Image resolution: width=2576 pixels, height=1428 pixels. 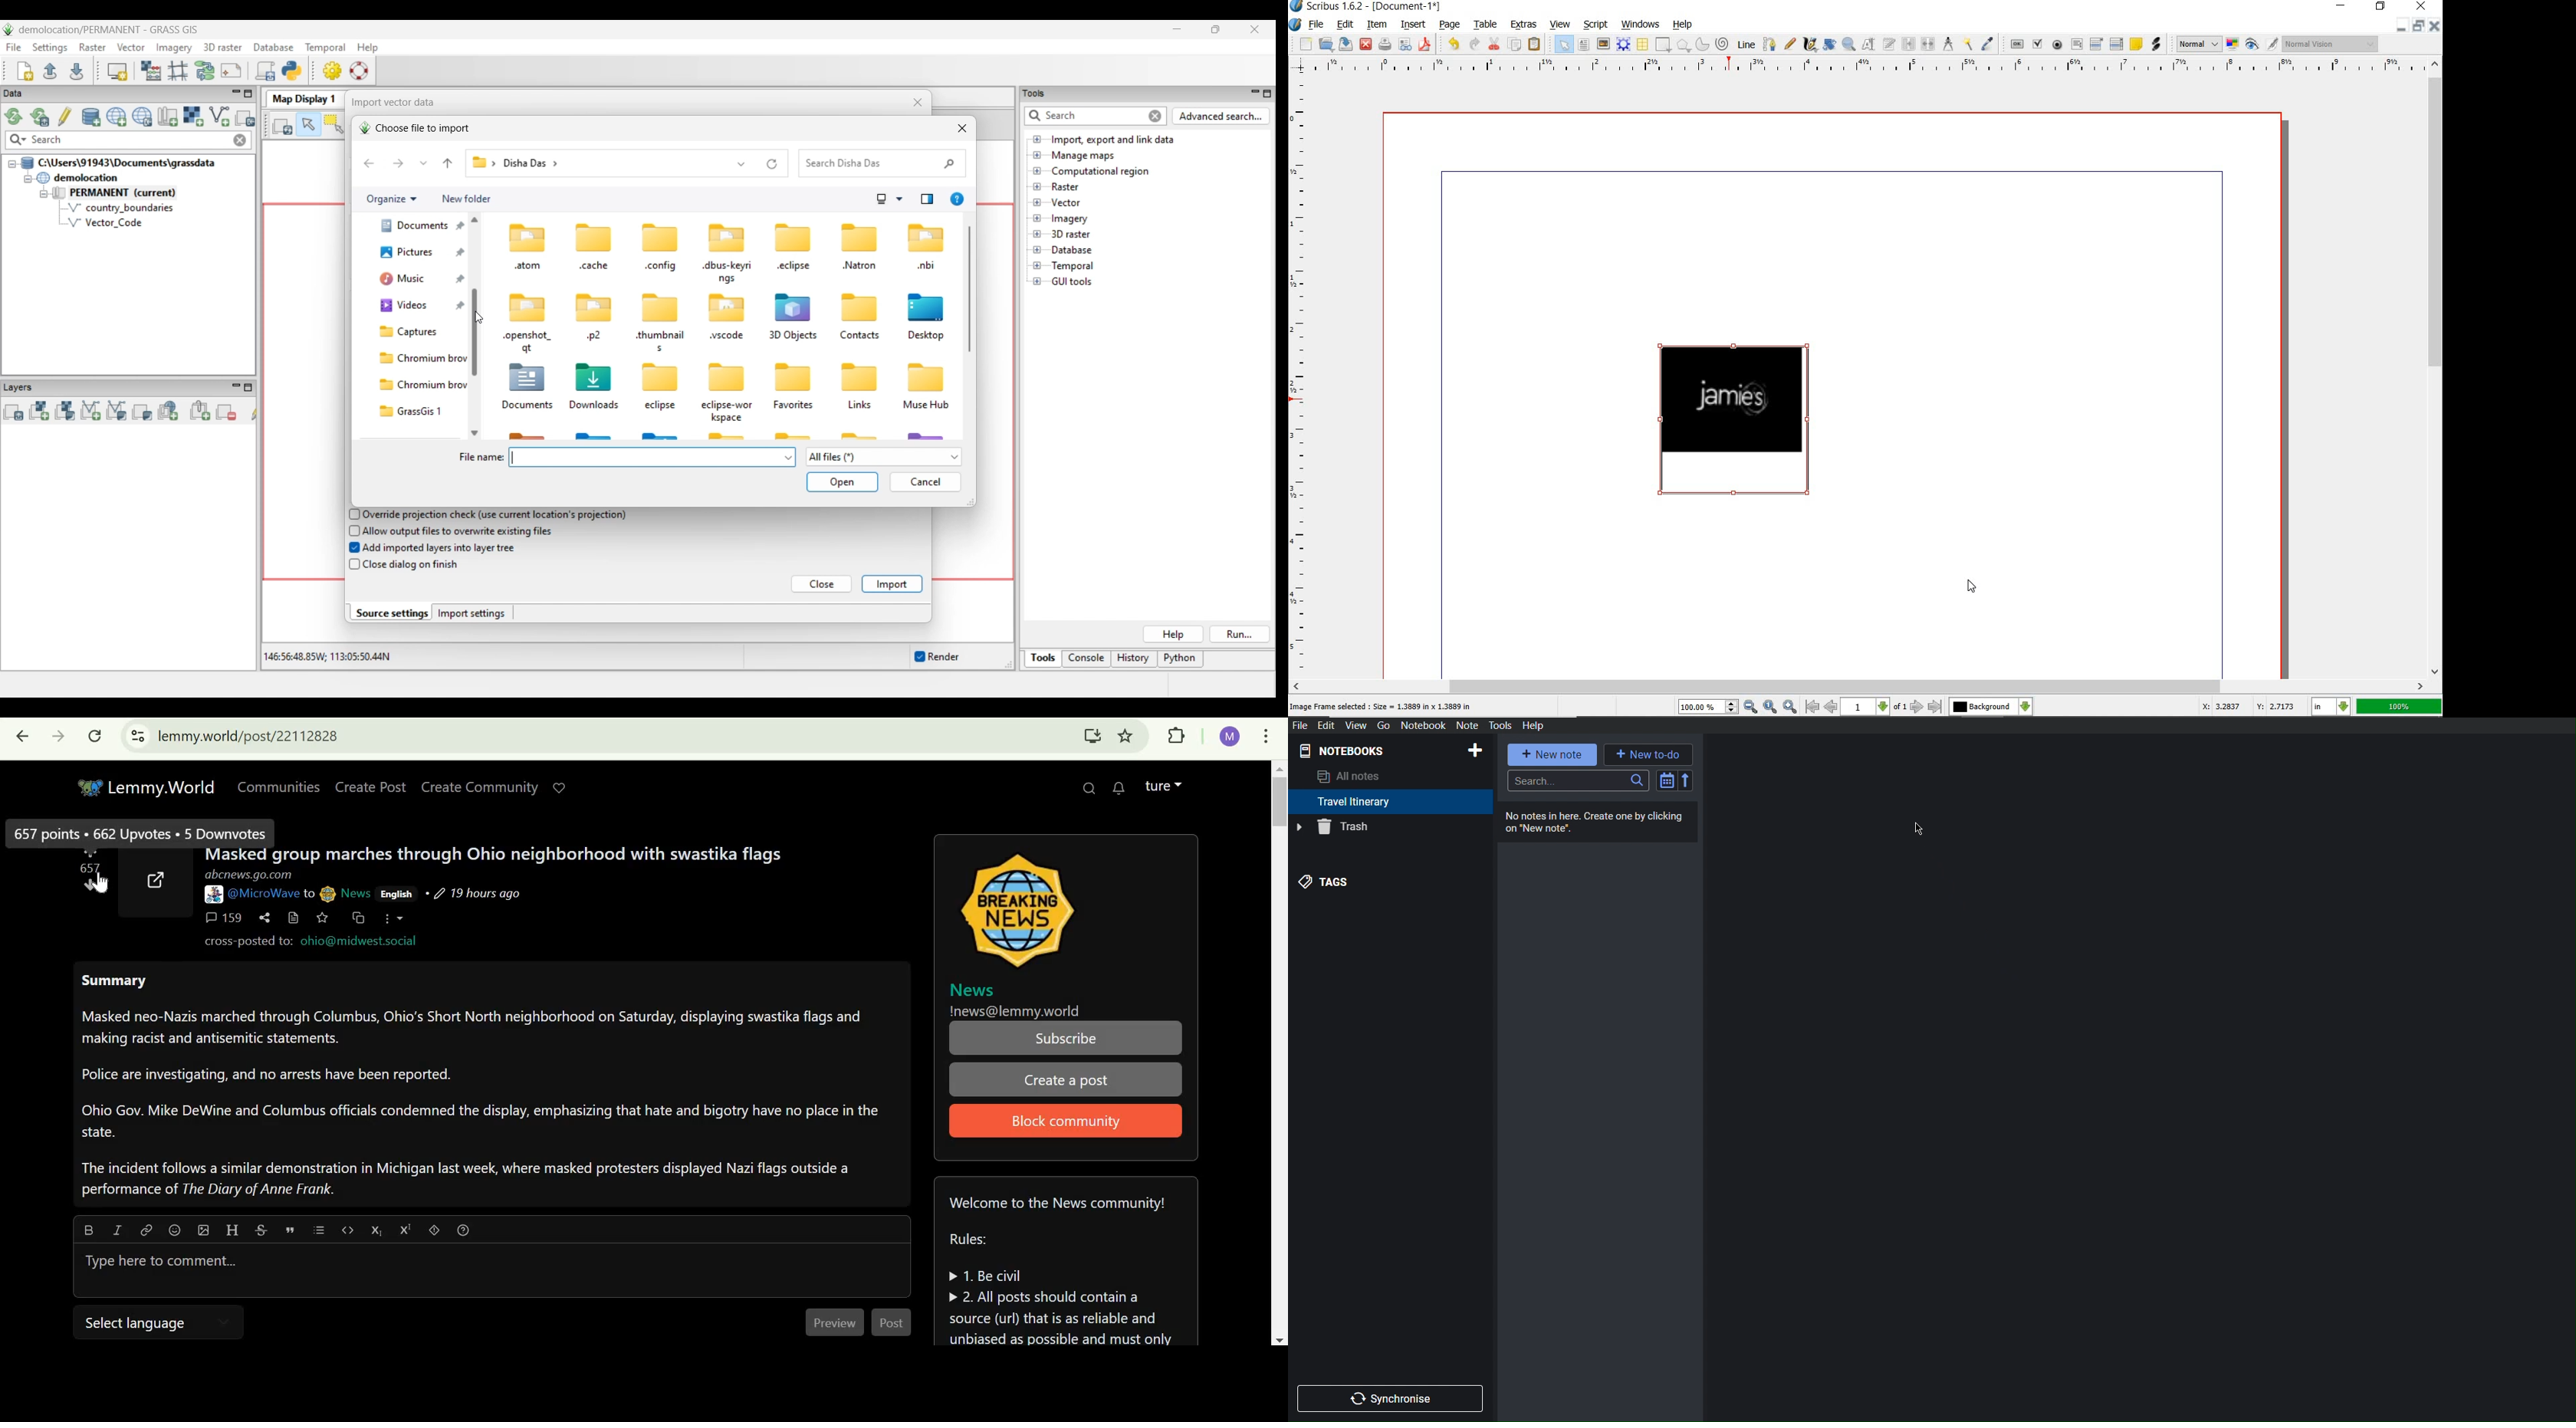 What do you see at coordinates (2117, 45) in the screenshot?
I see `pdf list box` at bounding box center [2117, 45].